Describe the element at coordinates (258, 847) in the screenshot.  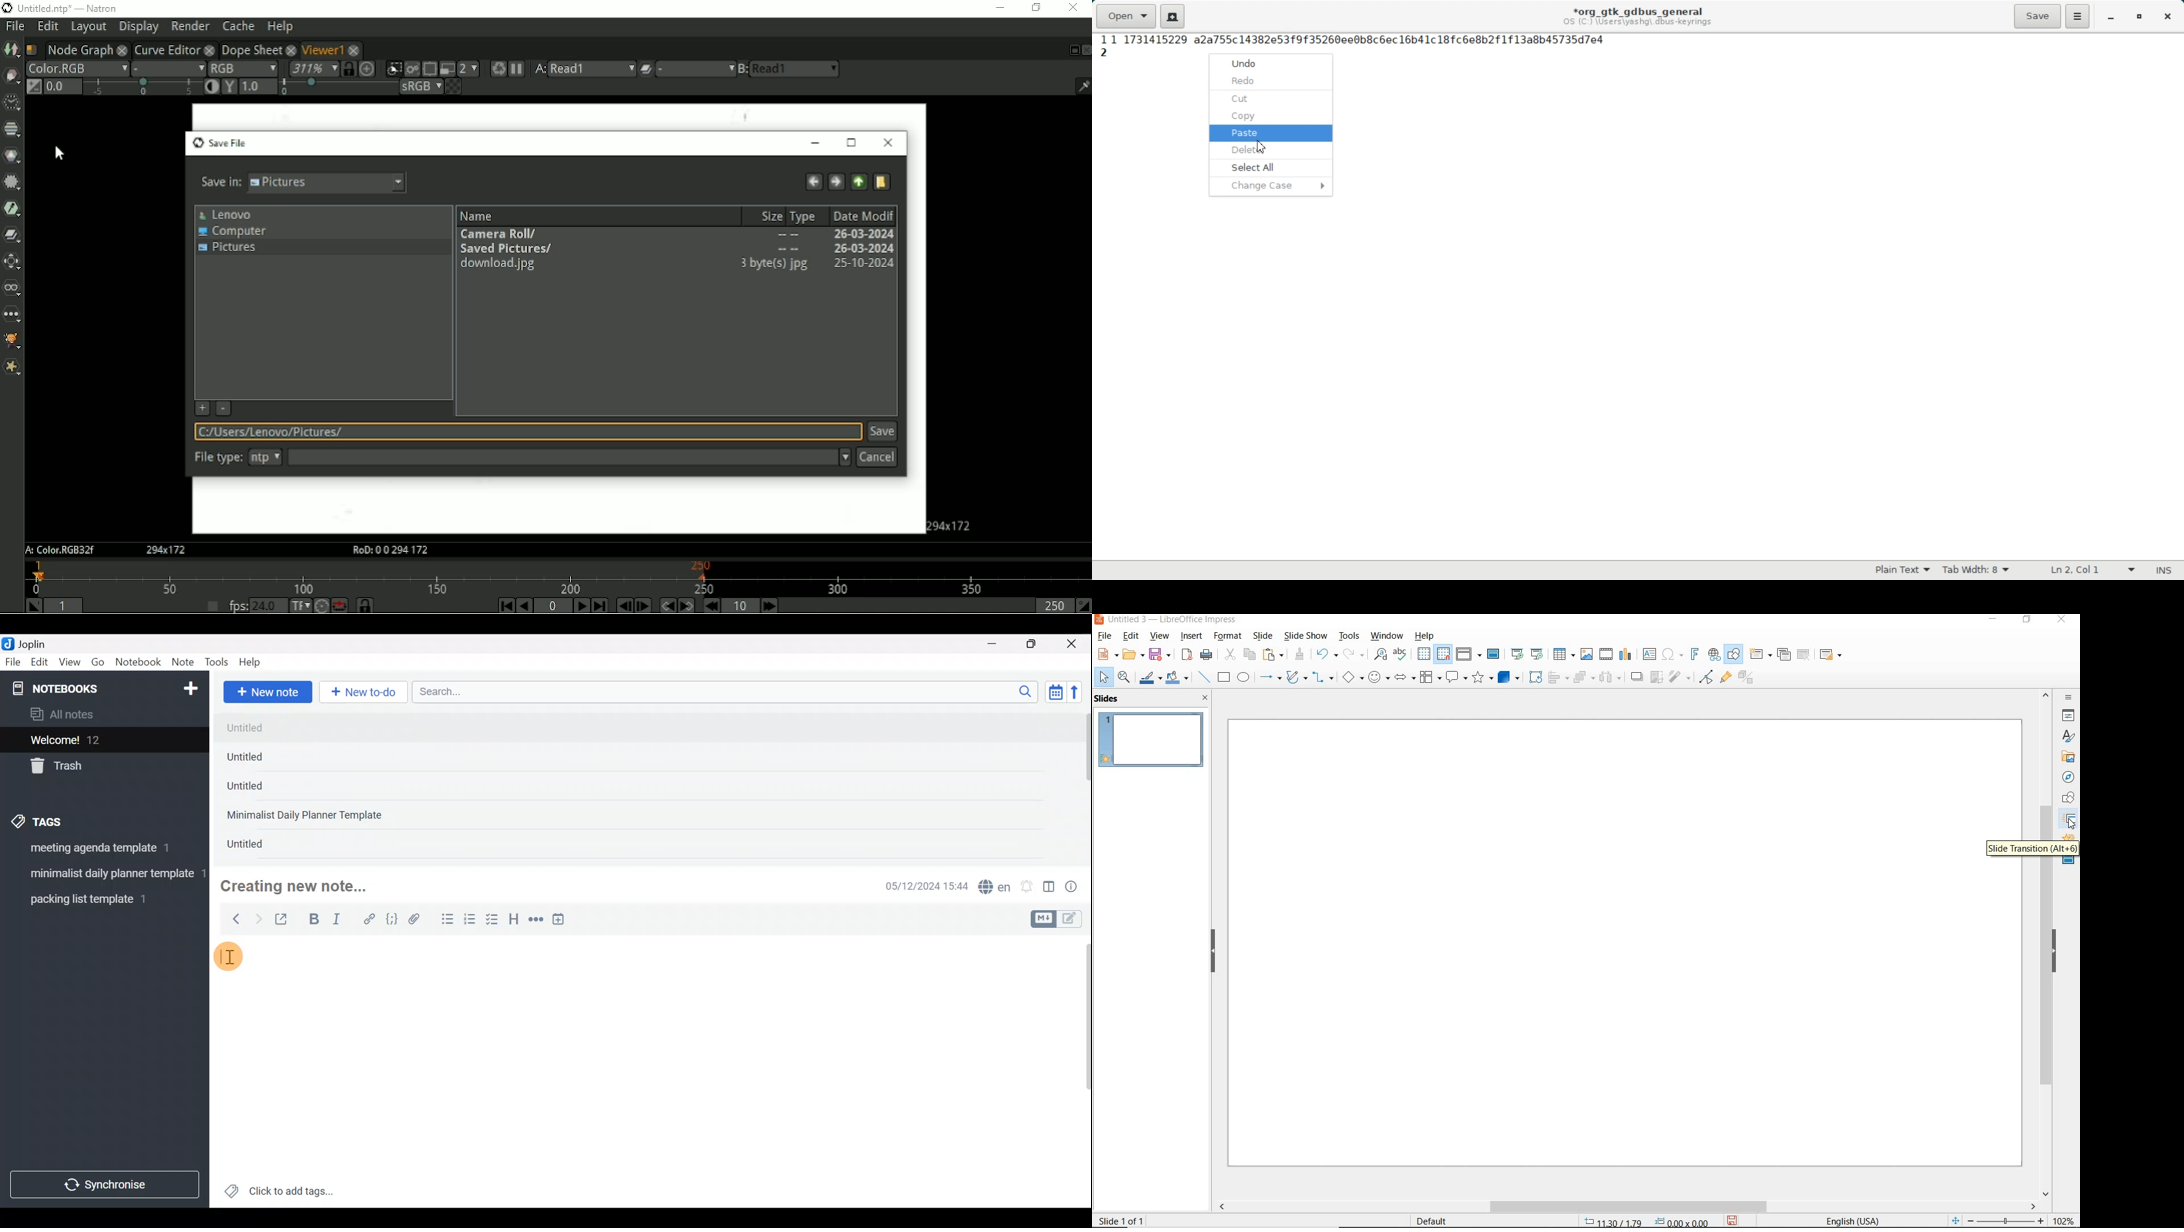
I see `Untitled` at that location.